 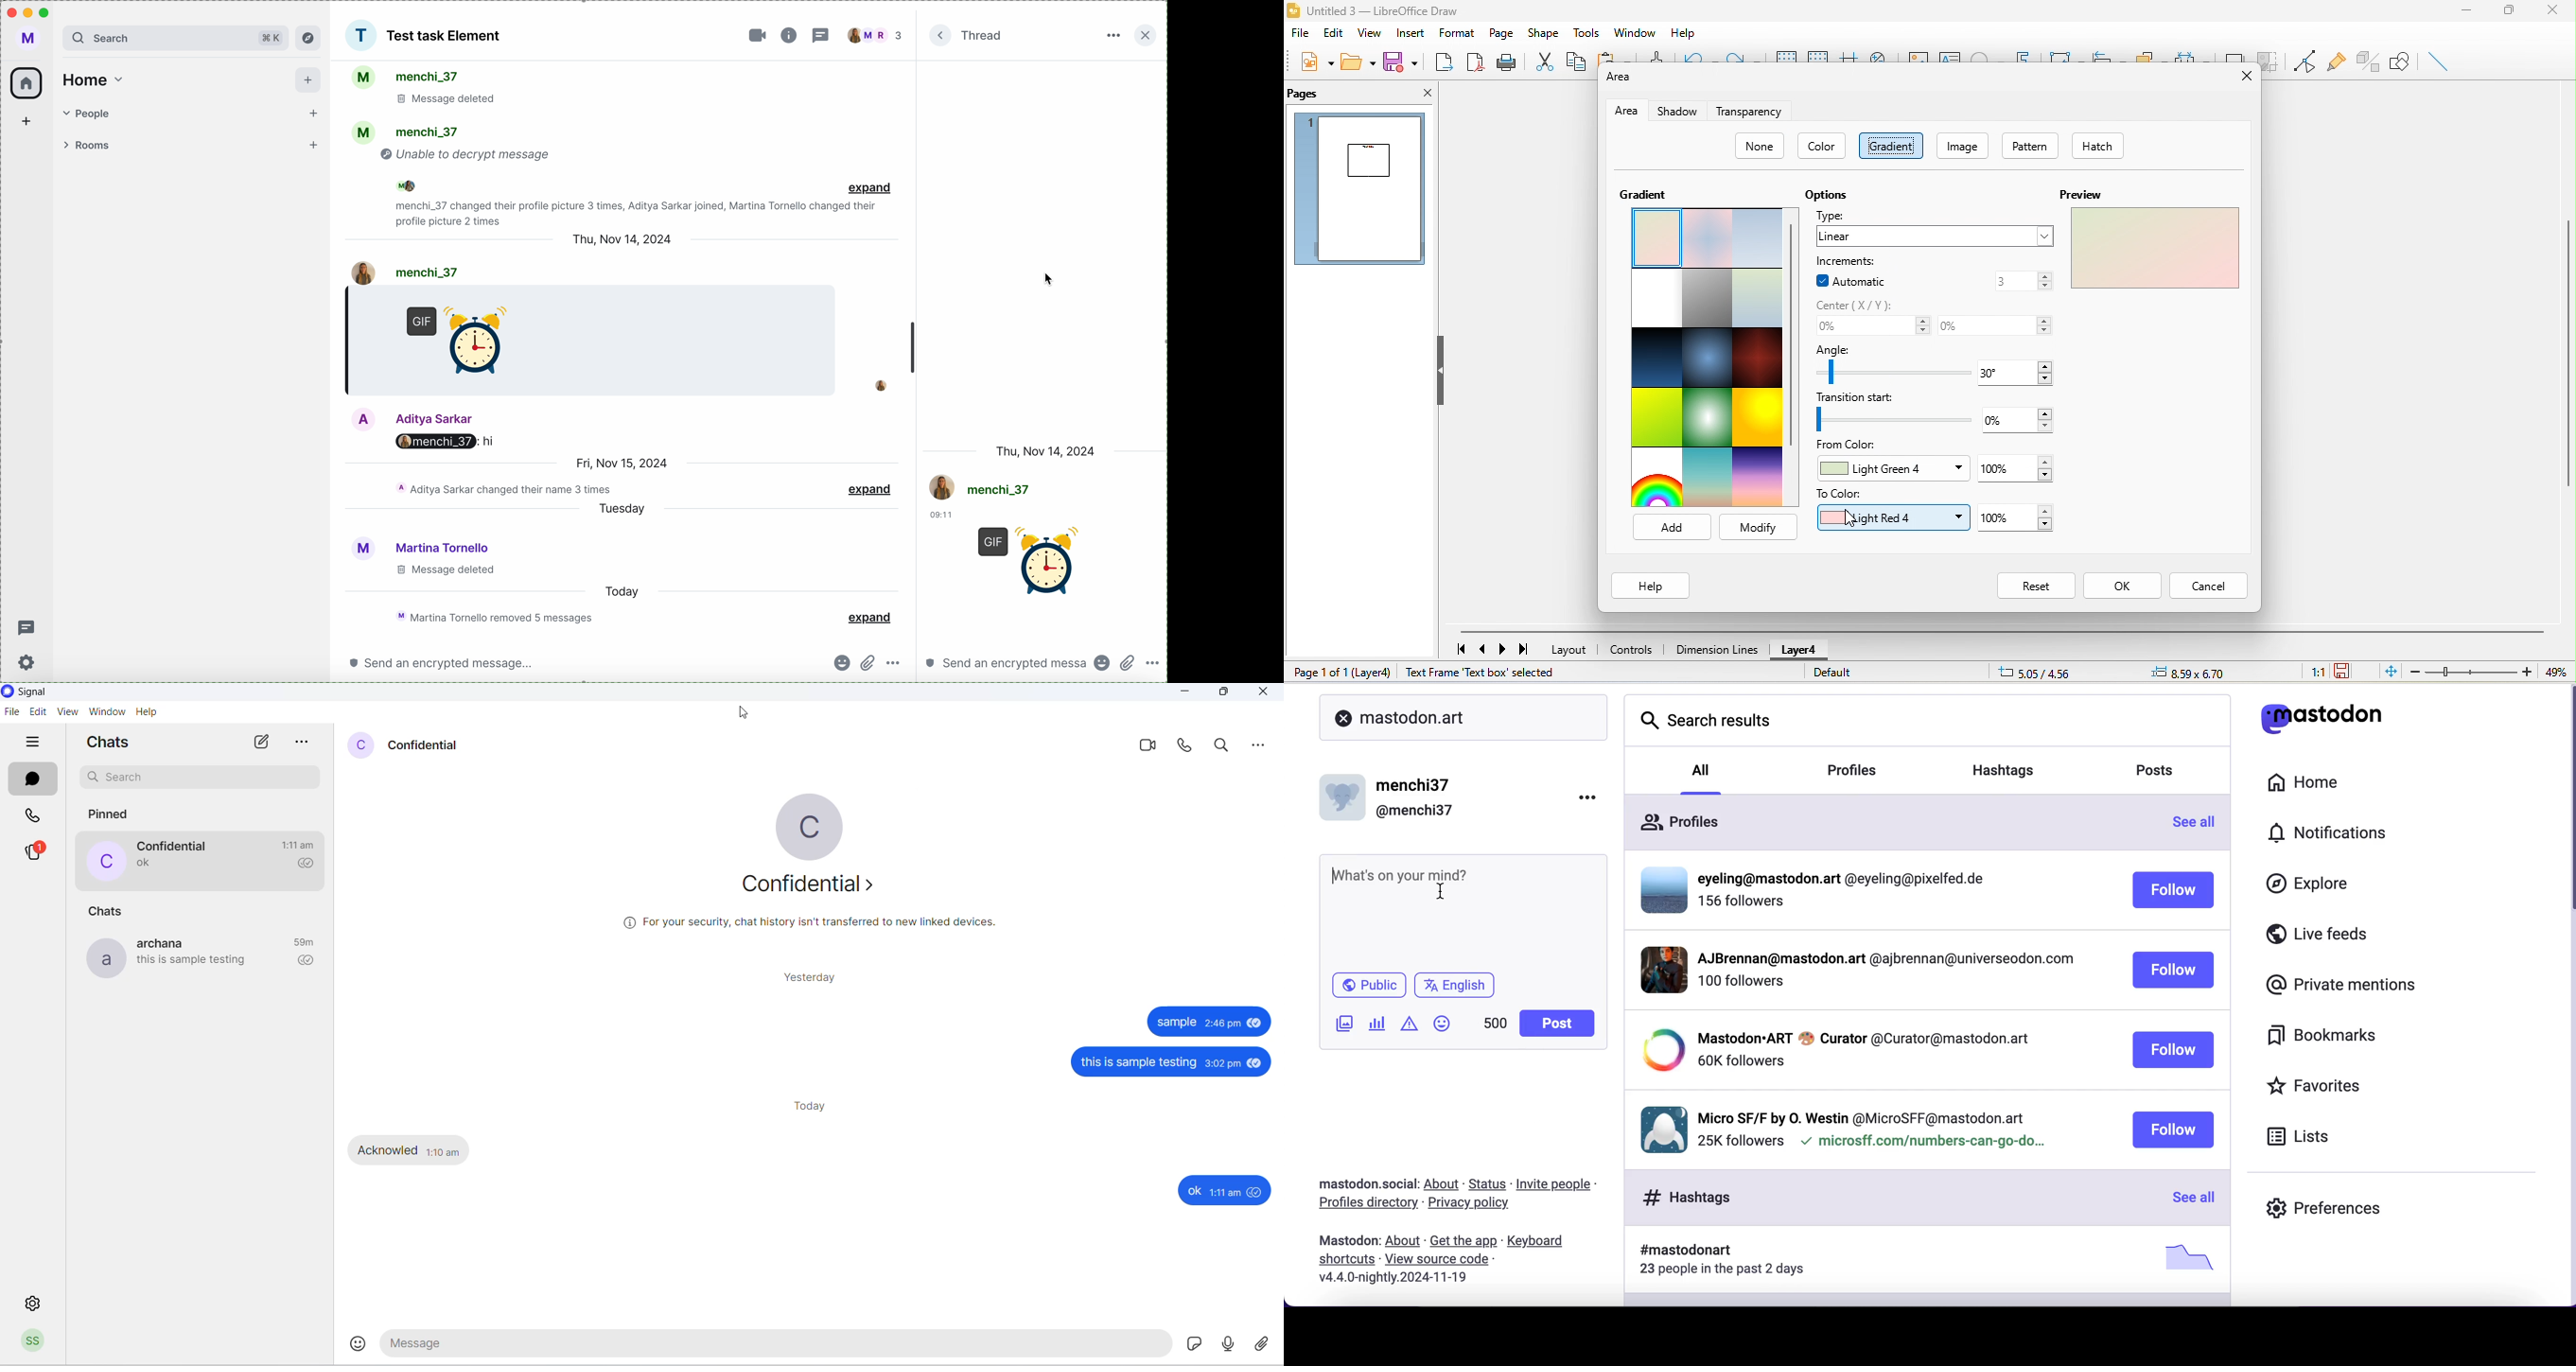 I want to click on edit, so click(x=37, y=712).